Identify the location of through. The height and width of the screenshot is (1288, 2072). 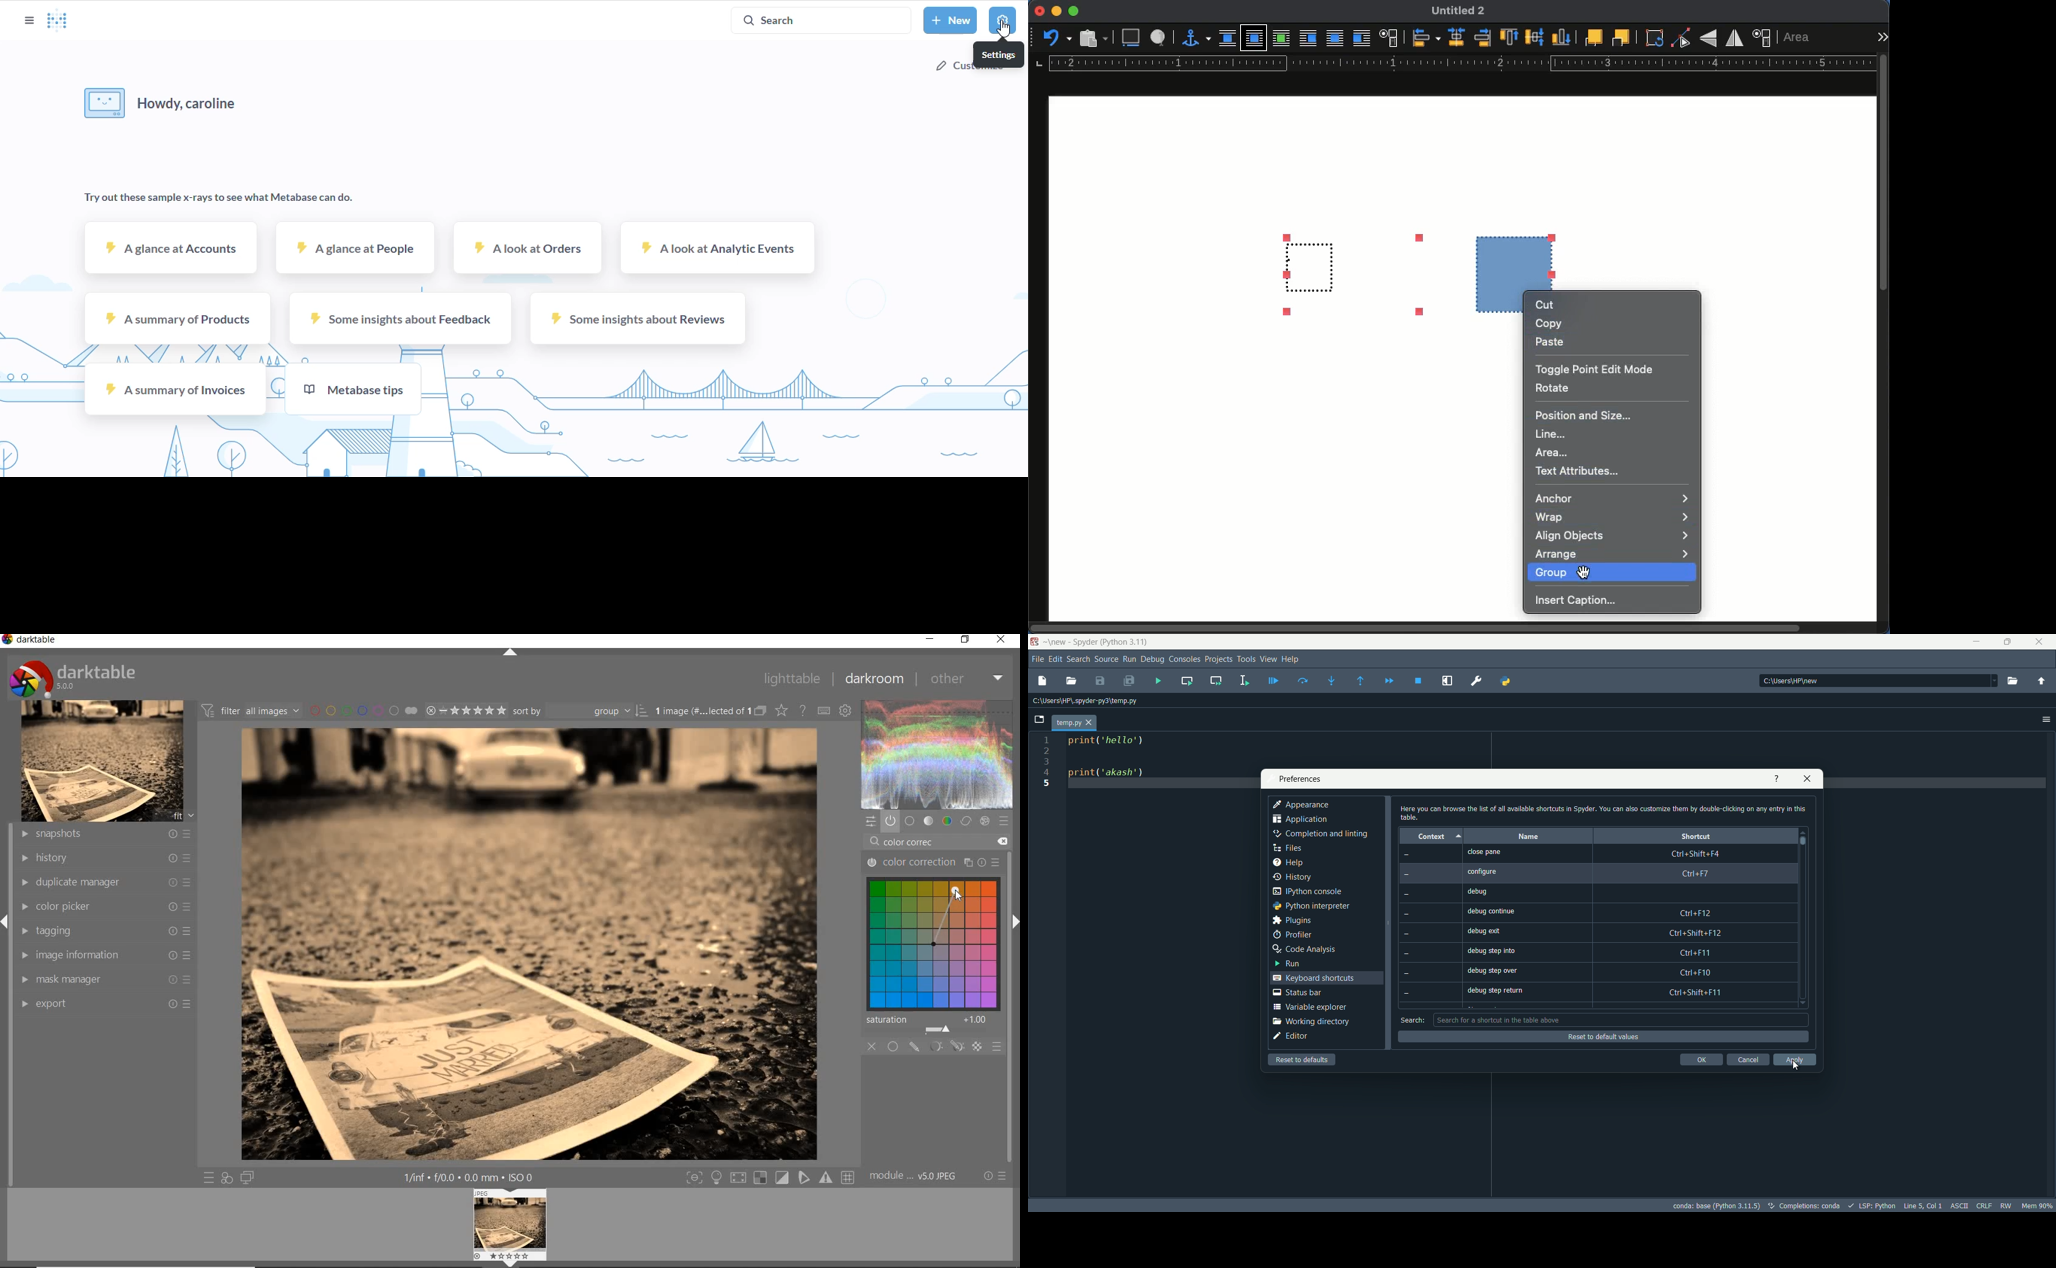
(1335, 39).